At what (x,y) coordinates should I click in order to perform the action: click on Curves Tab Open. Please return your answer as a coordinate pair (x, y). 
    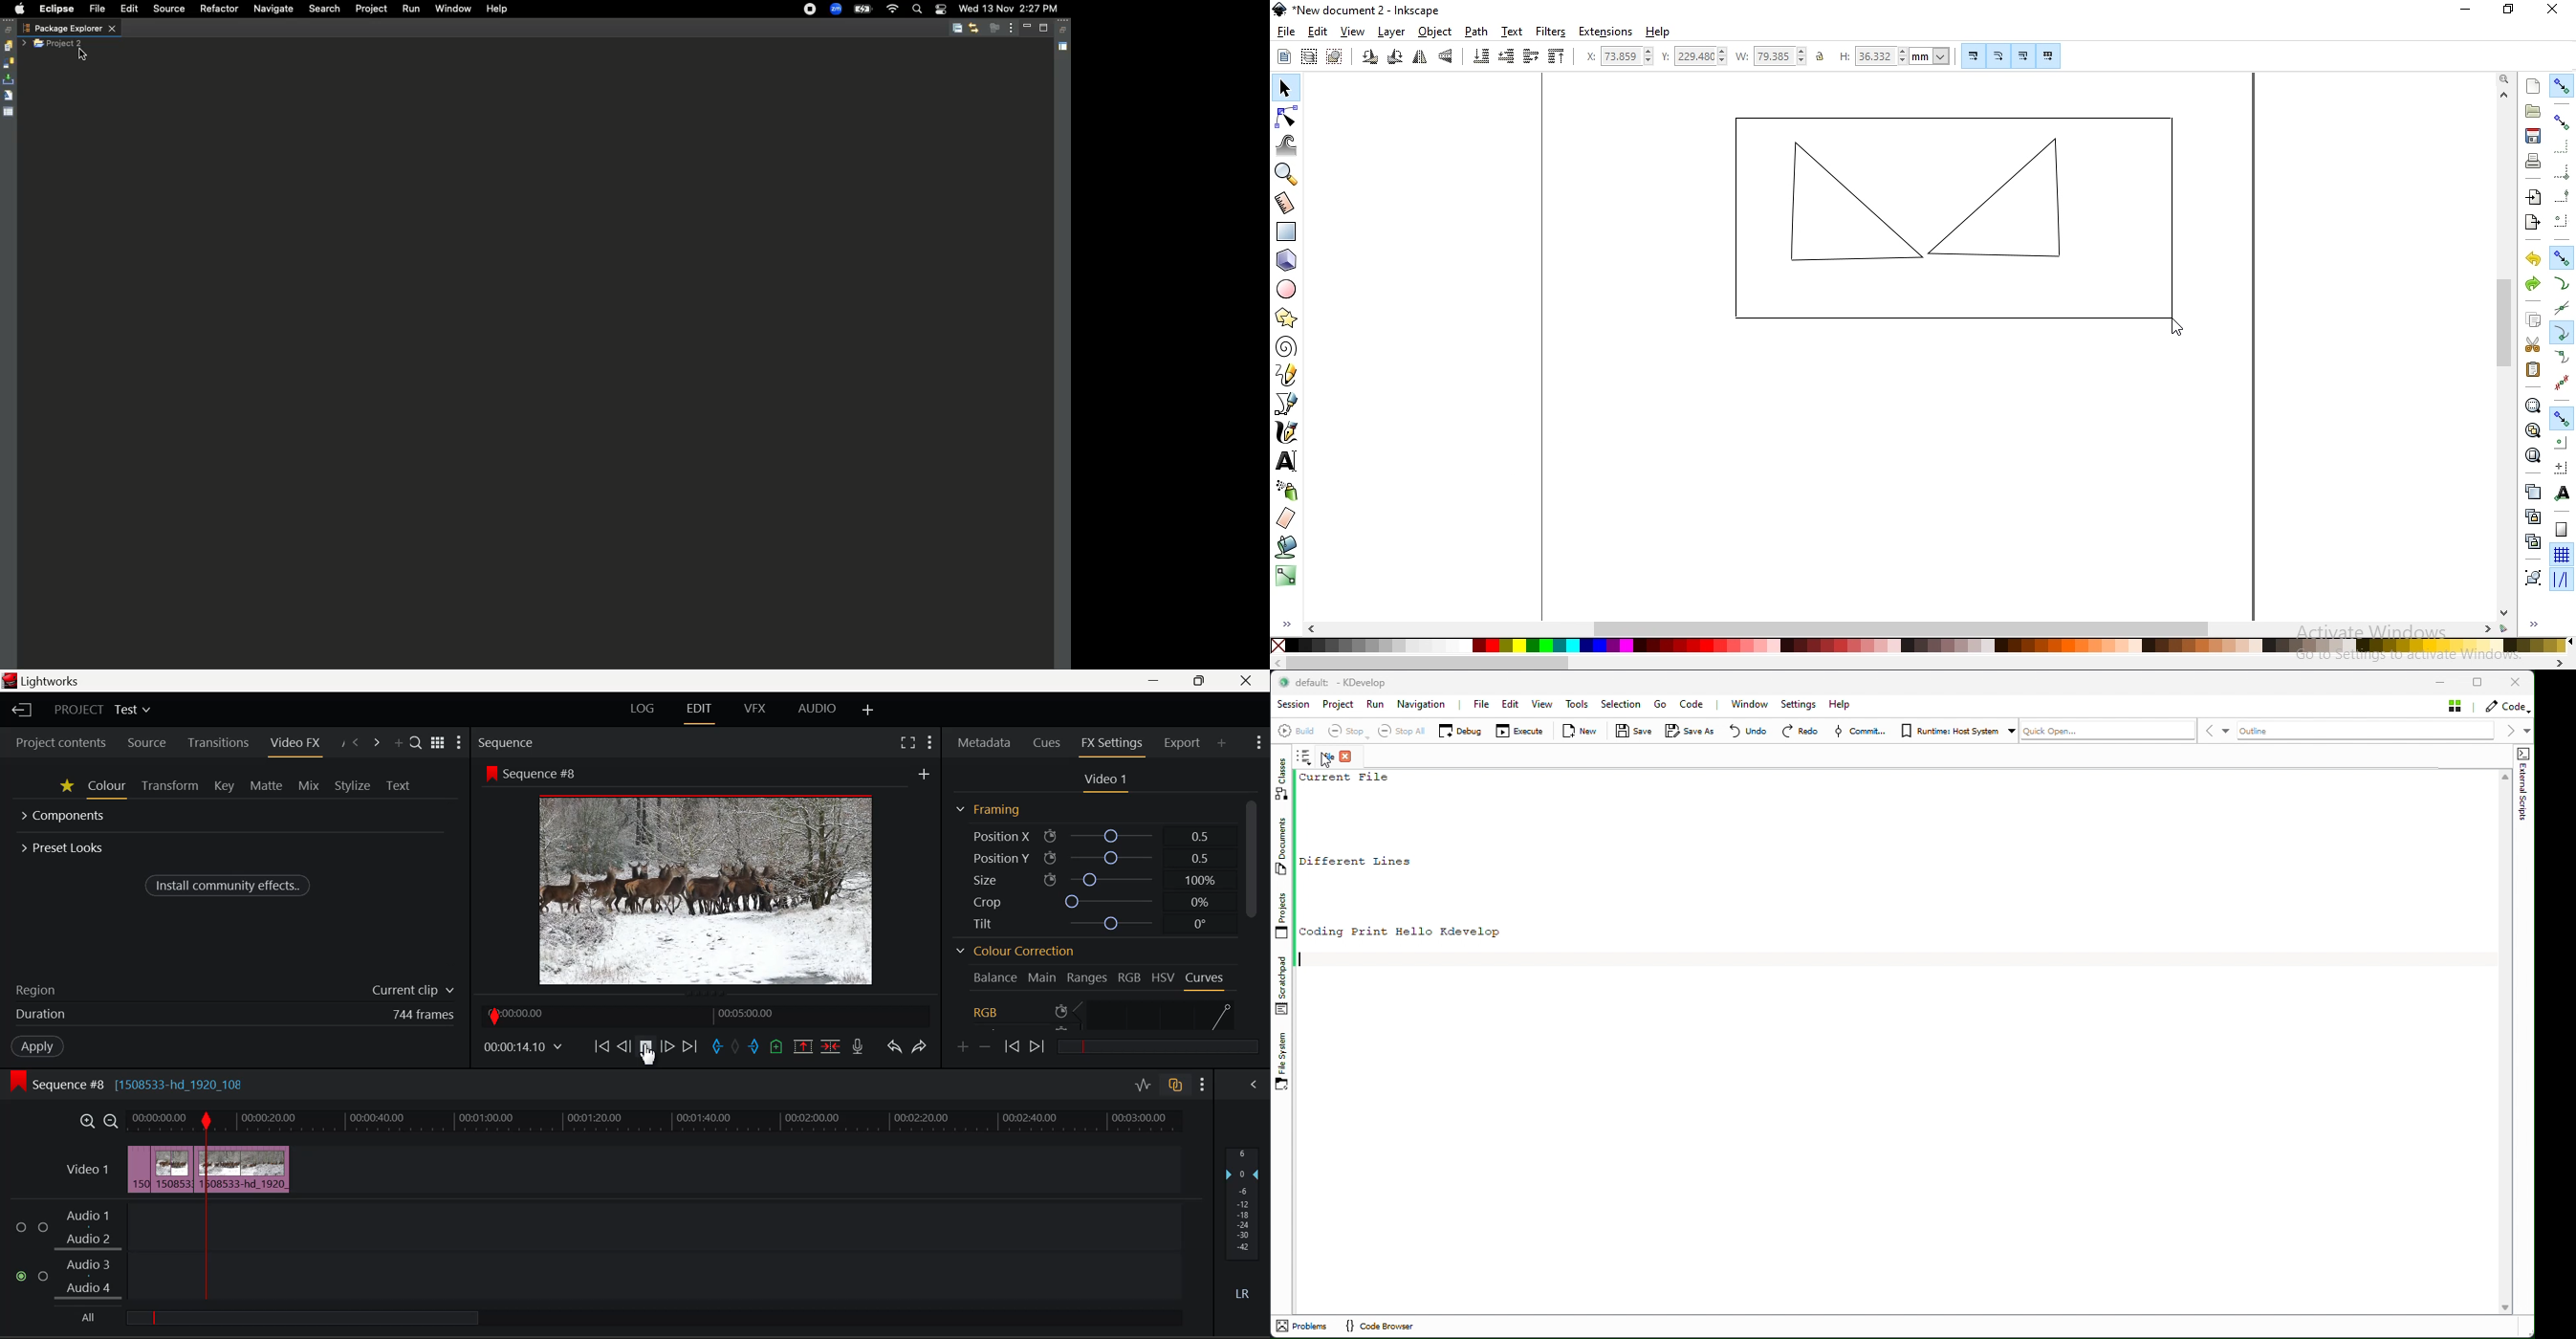
    Looking at the image, I should click on (1204, 979).